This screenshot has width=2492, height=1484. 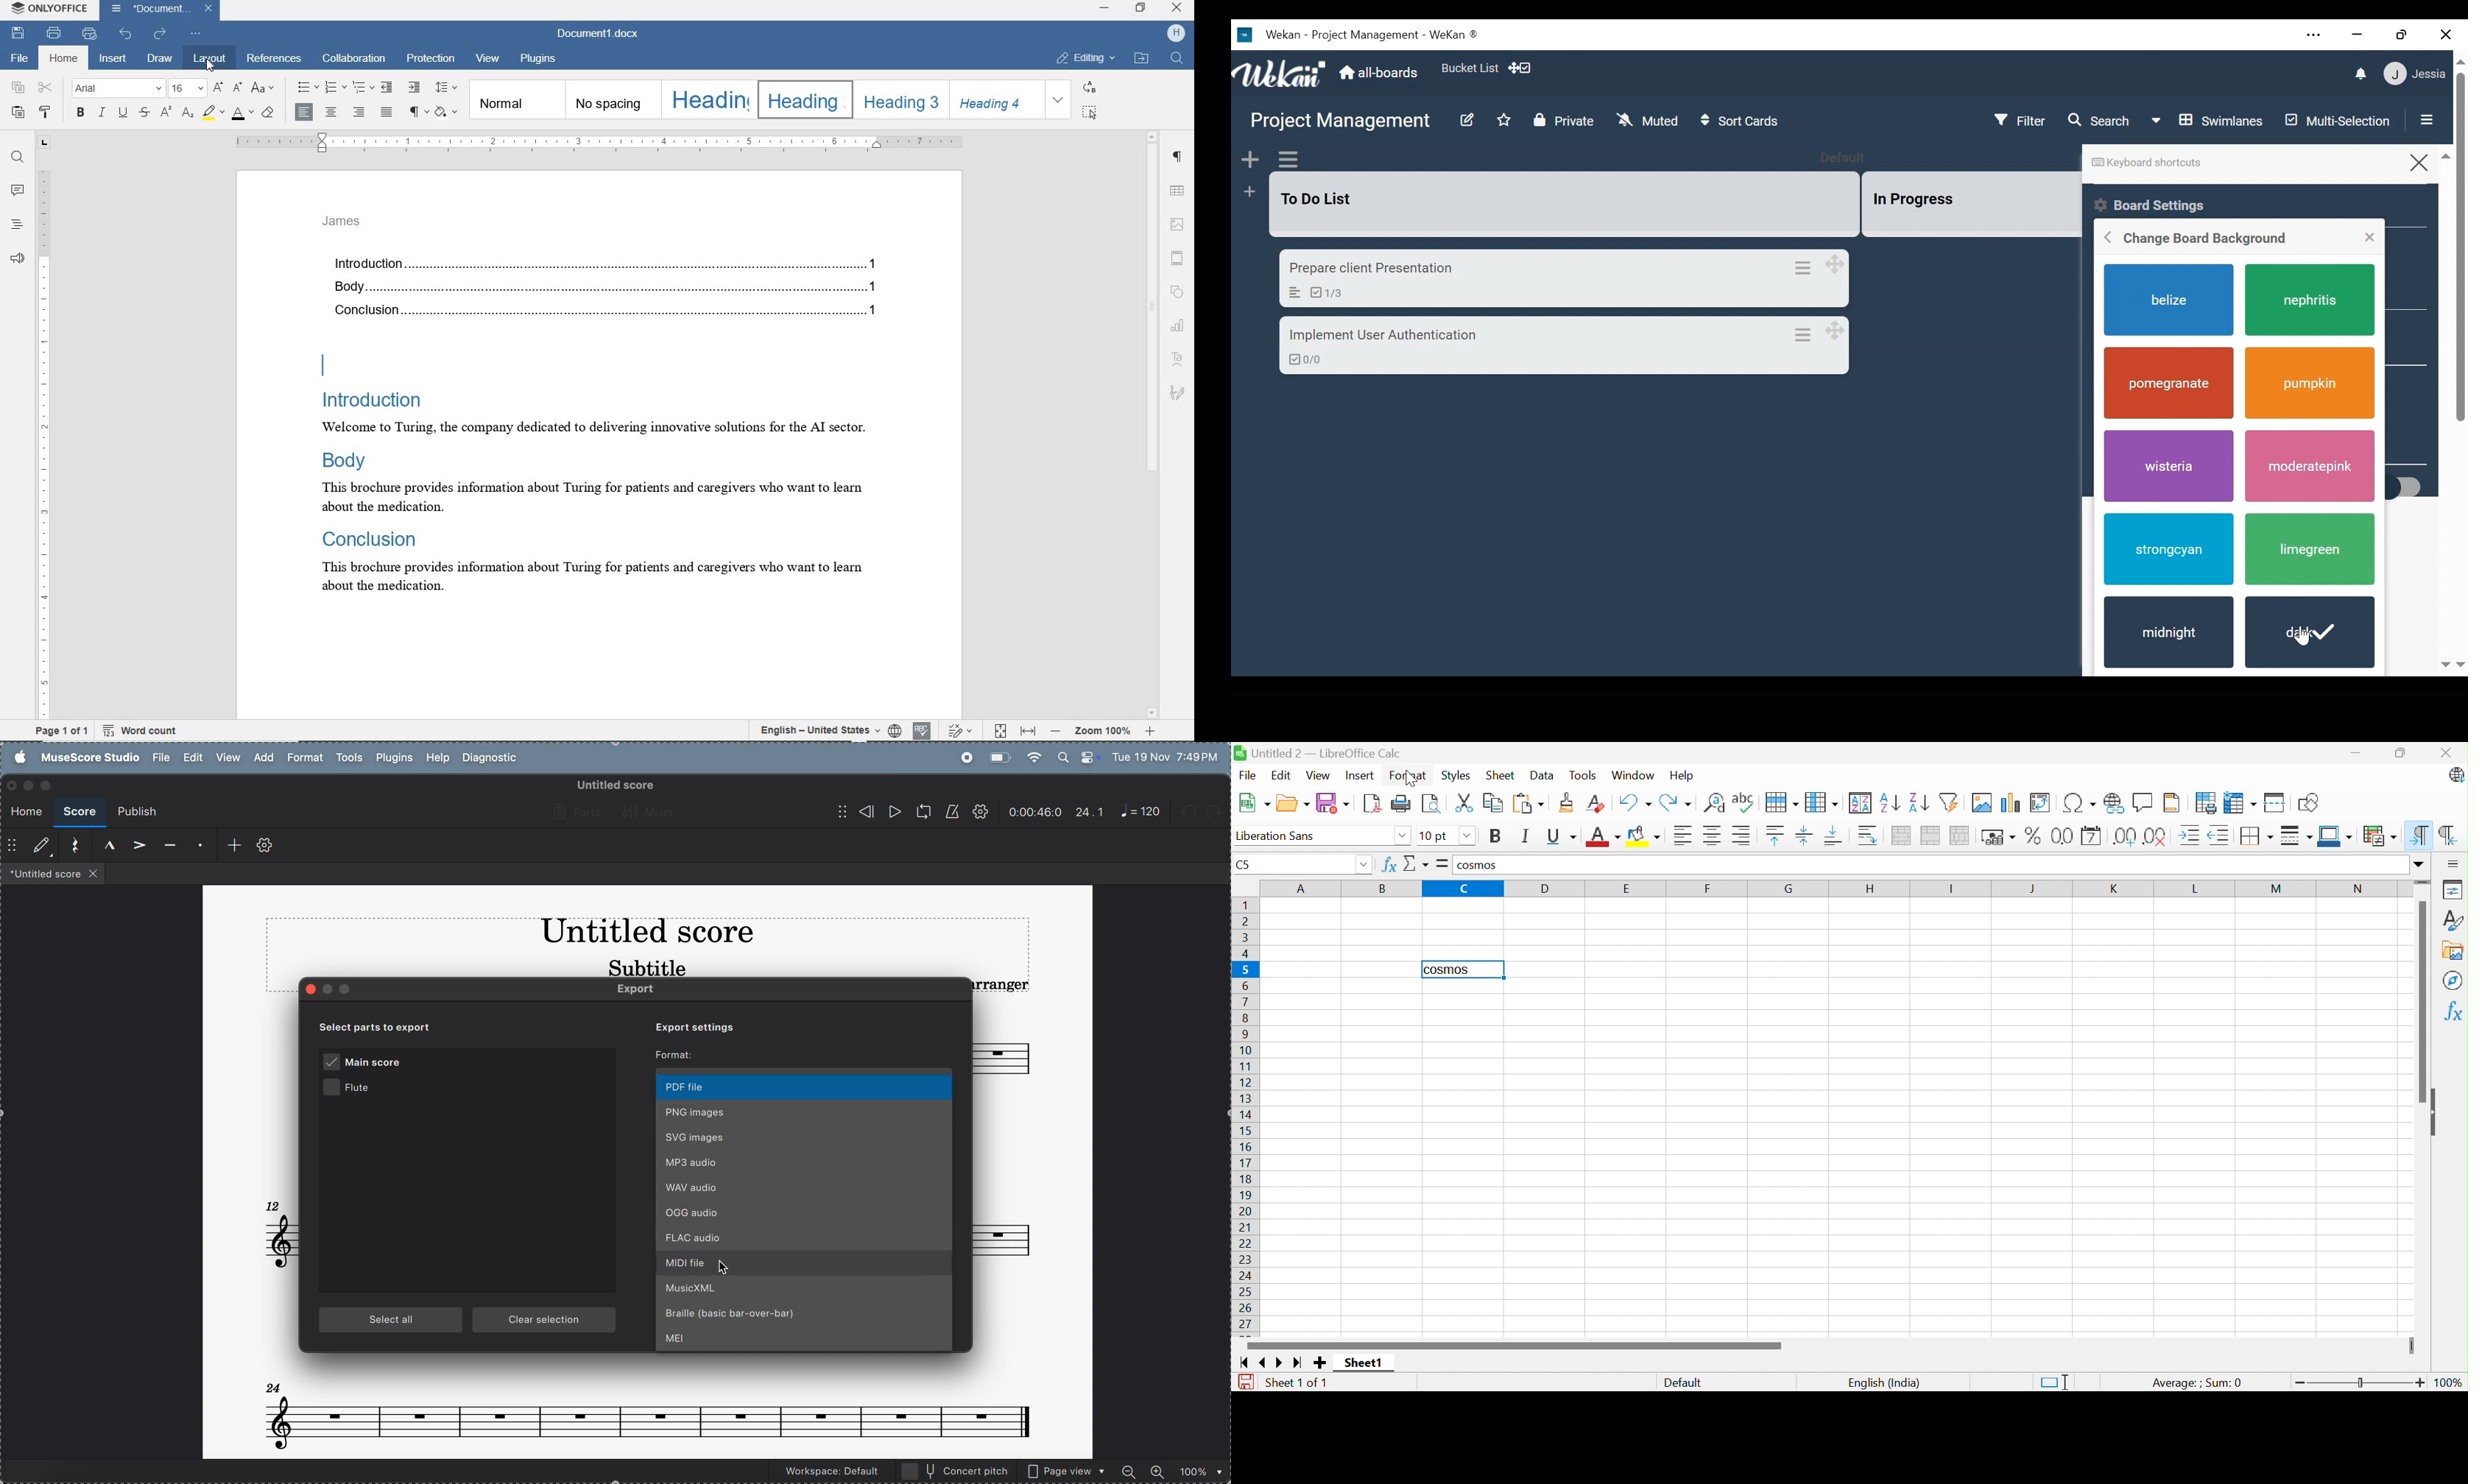 I want to click on select all, so click(x=392, y=1321).